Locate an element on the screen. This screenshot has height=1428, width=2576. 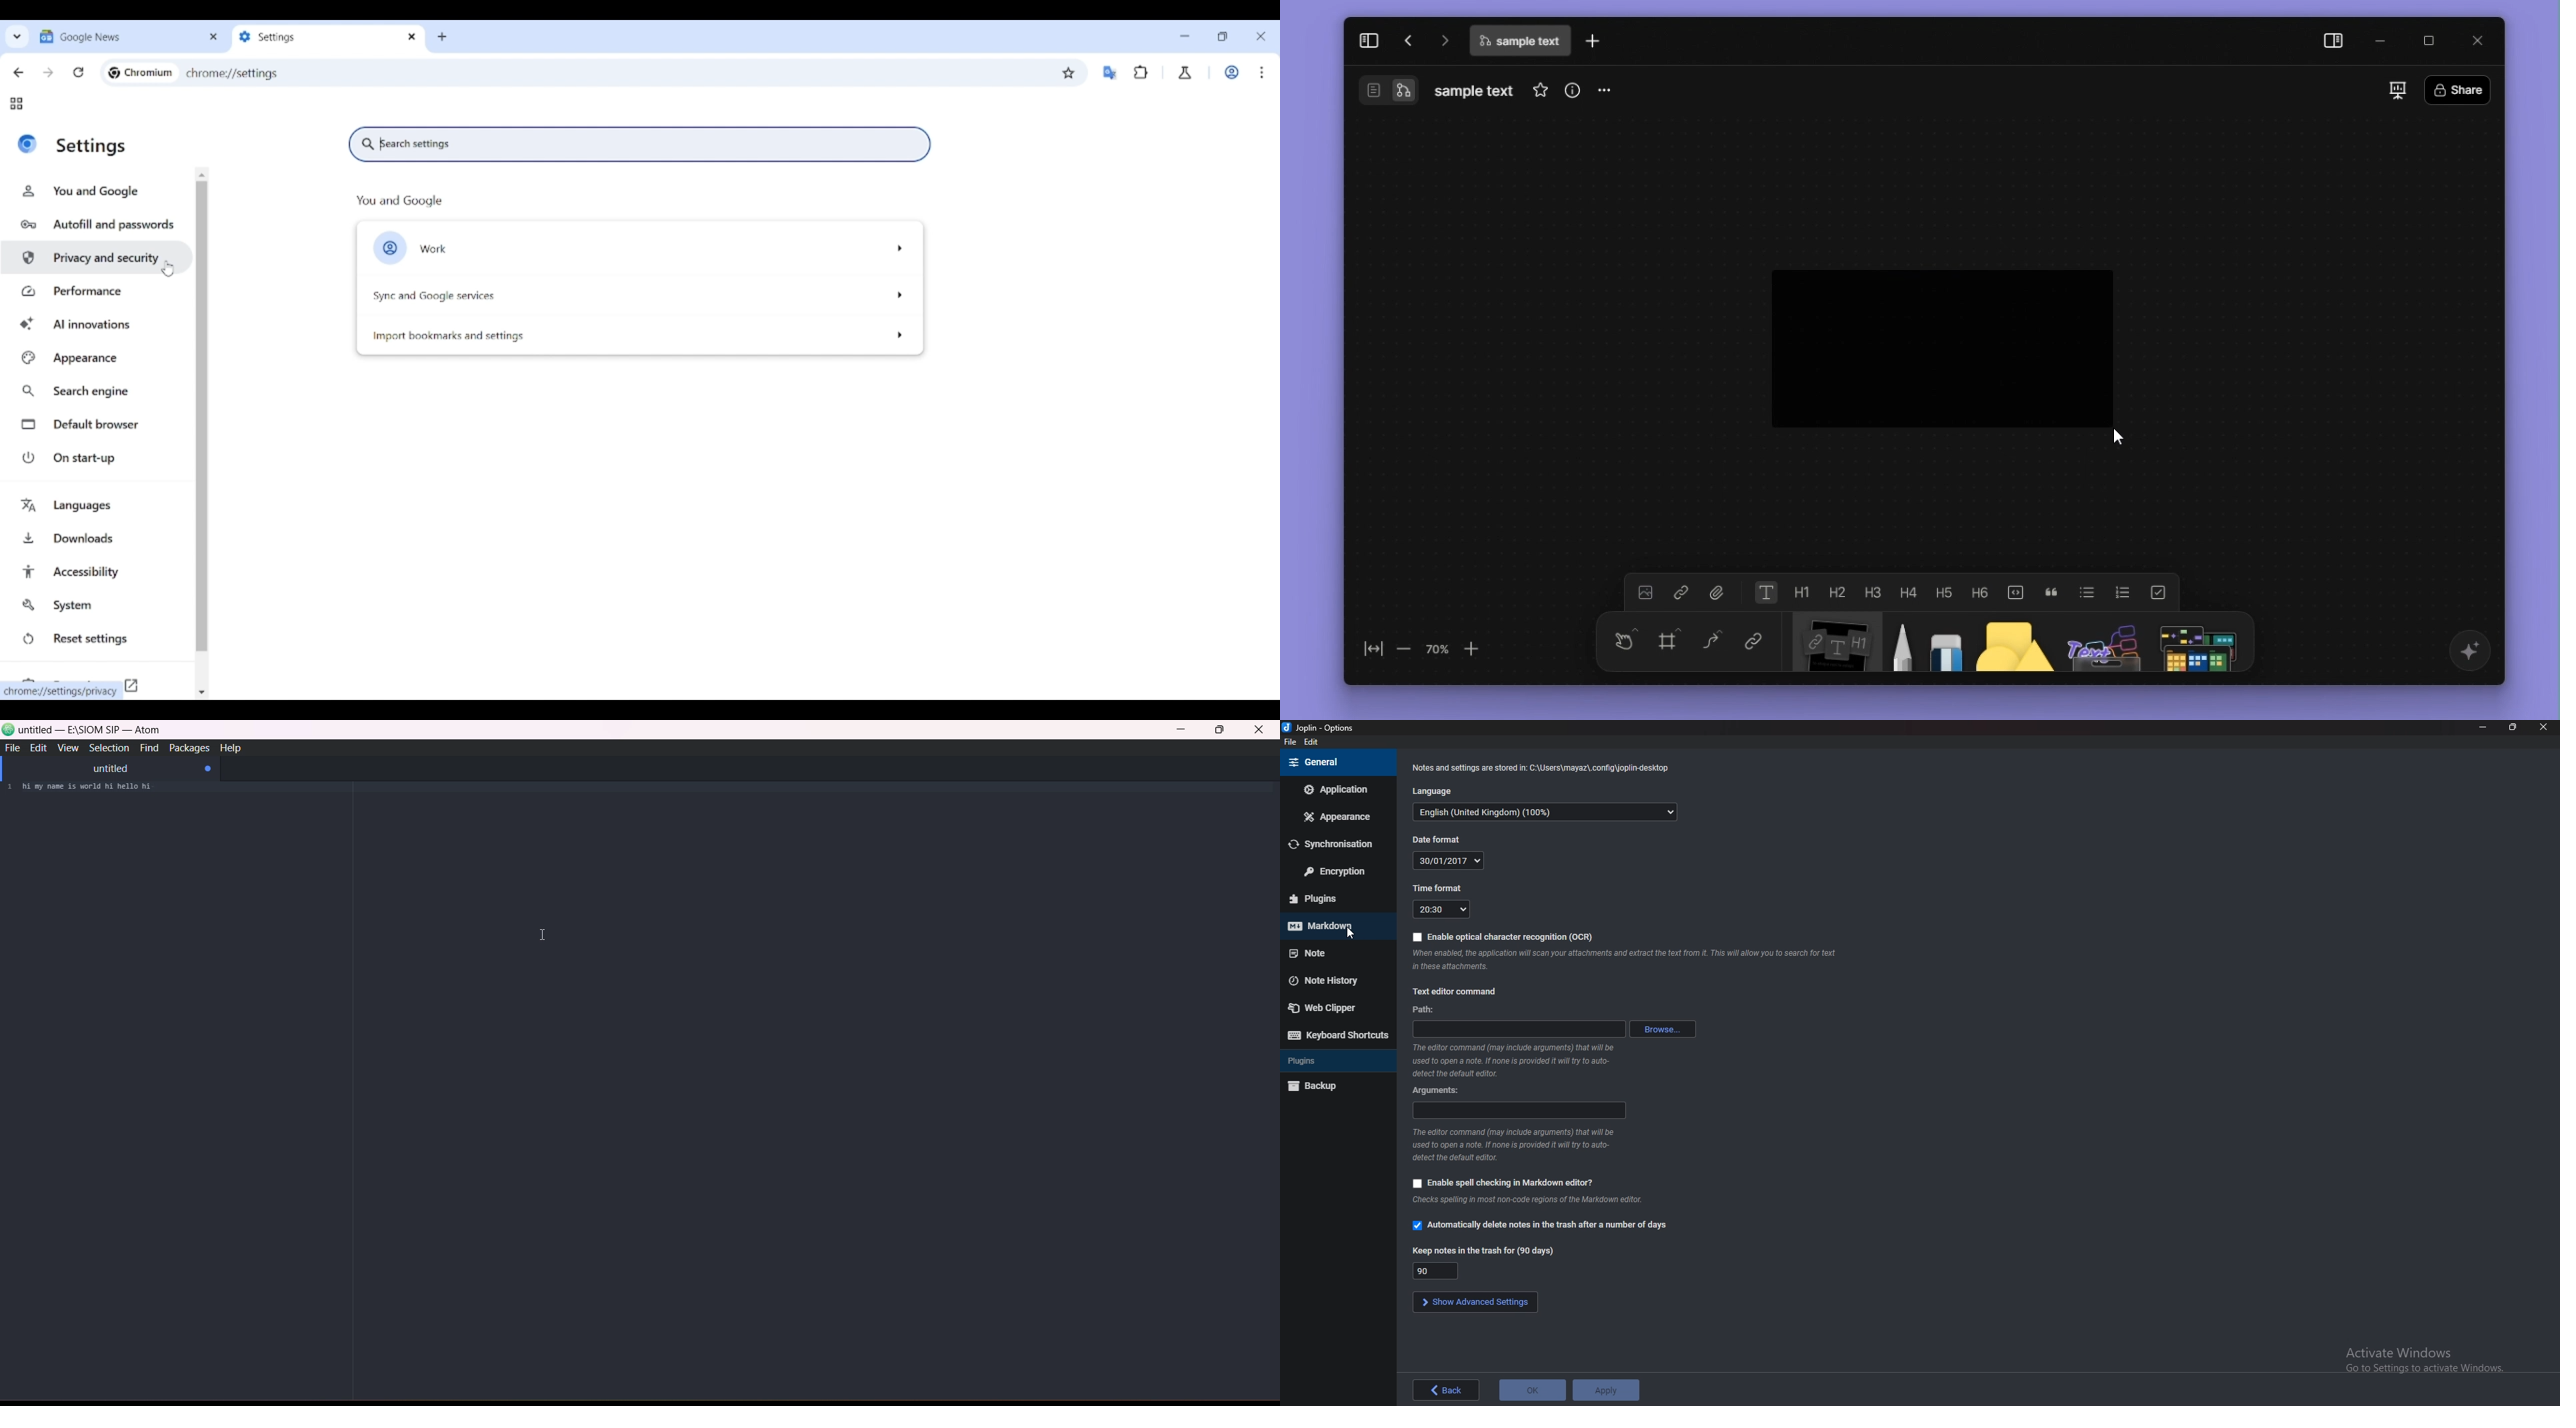
application is located at coordinates (1335, 788).